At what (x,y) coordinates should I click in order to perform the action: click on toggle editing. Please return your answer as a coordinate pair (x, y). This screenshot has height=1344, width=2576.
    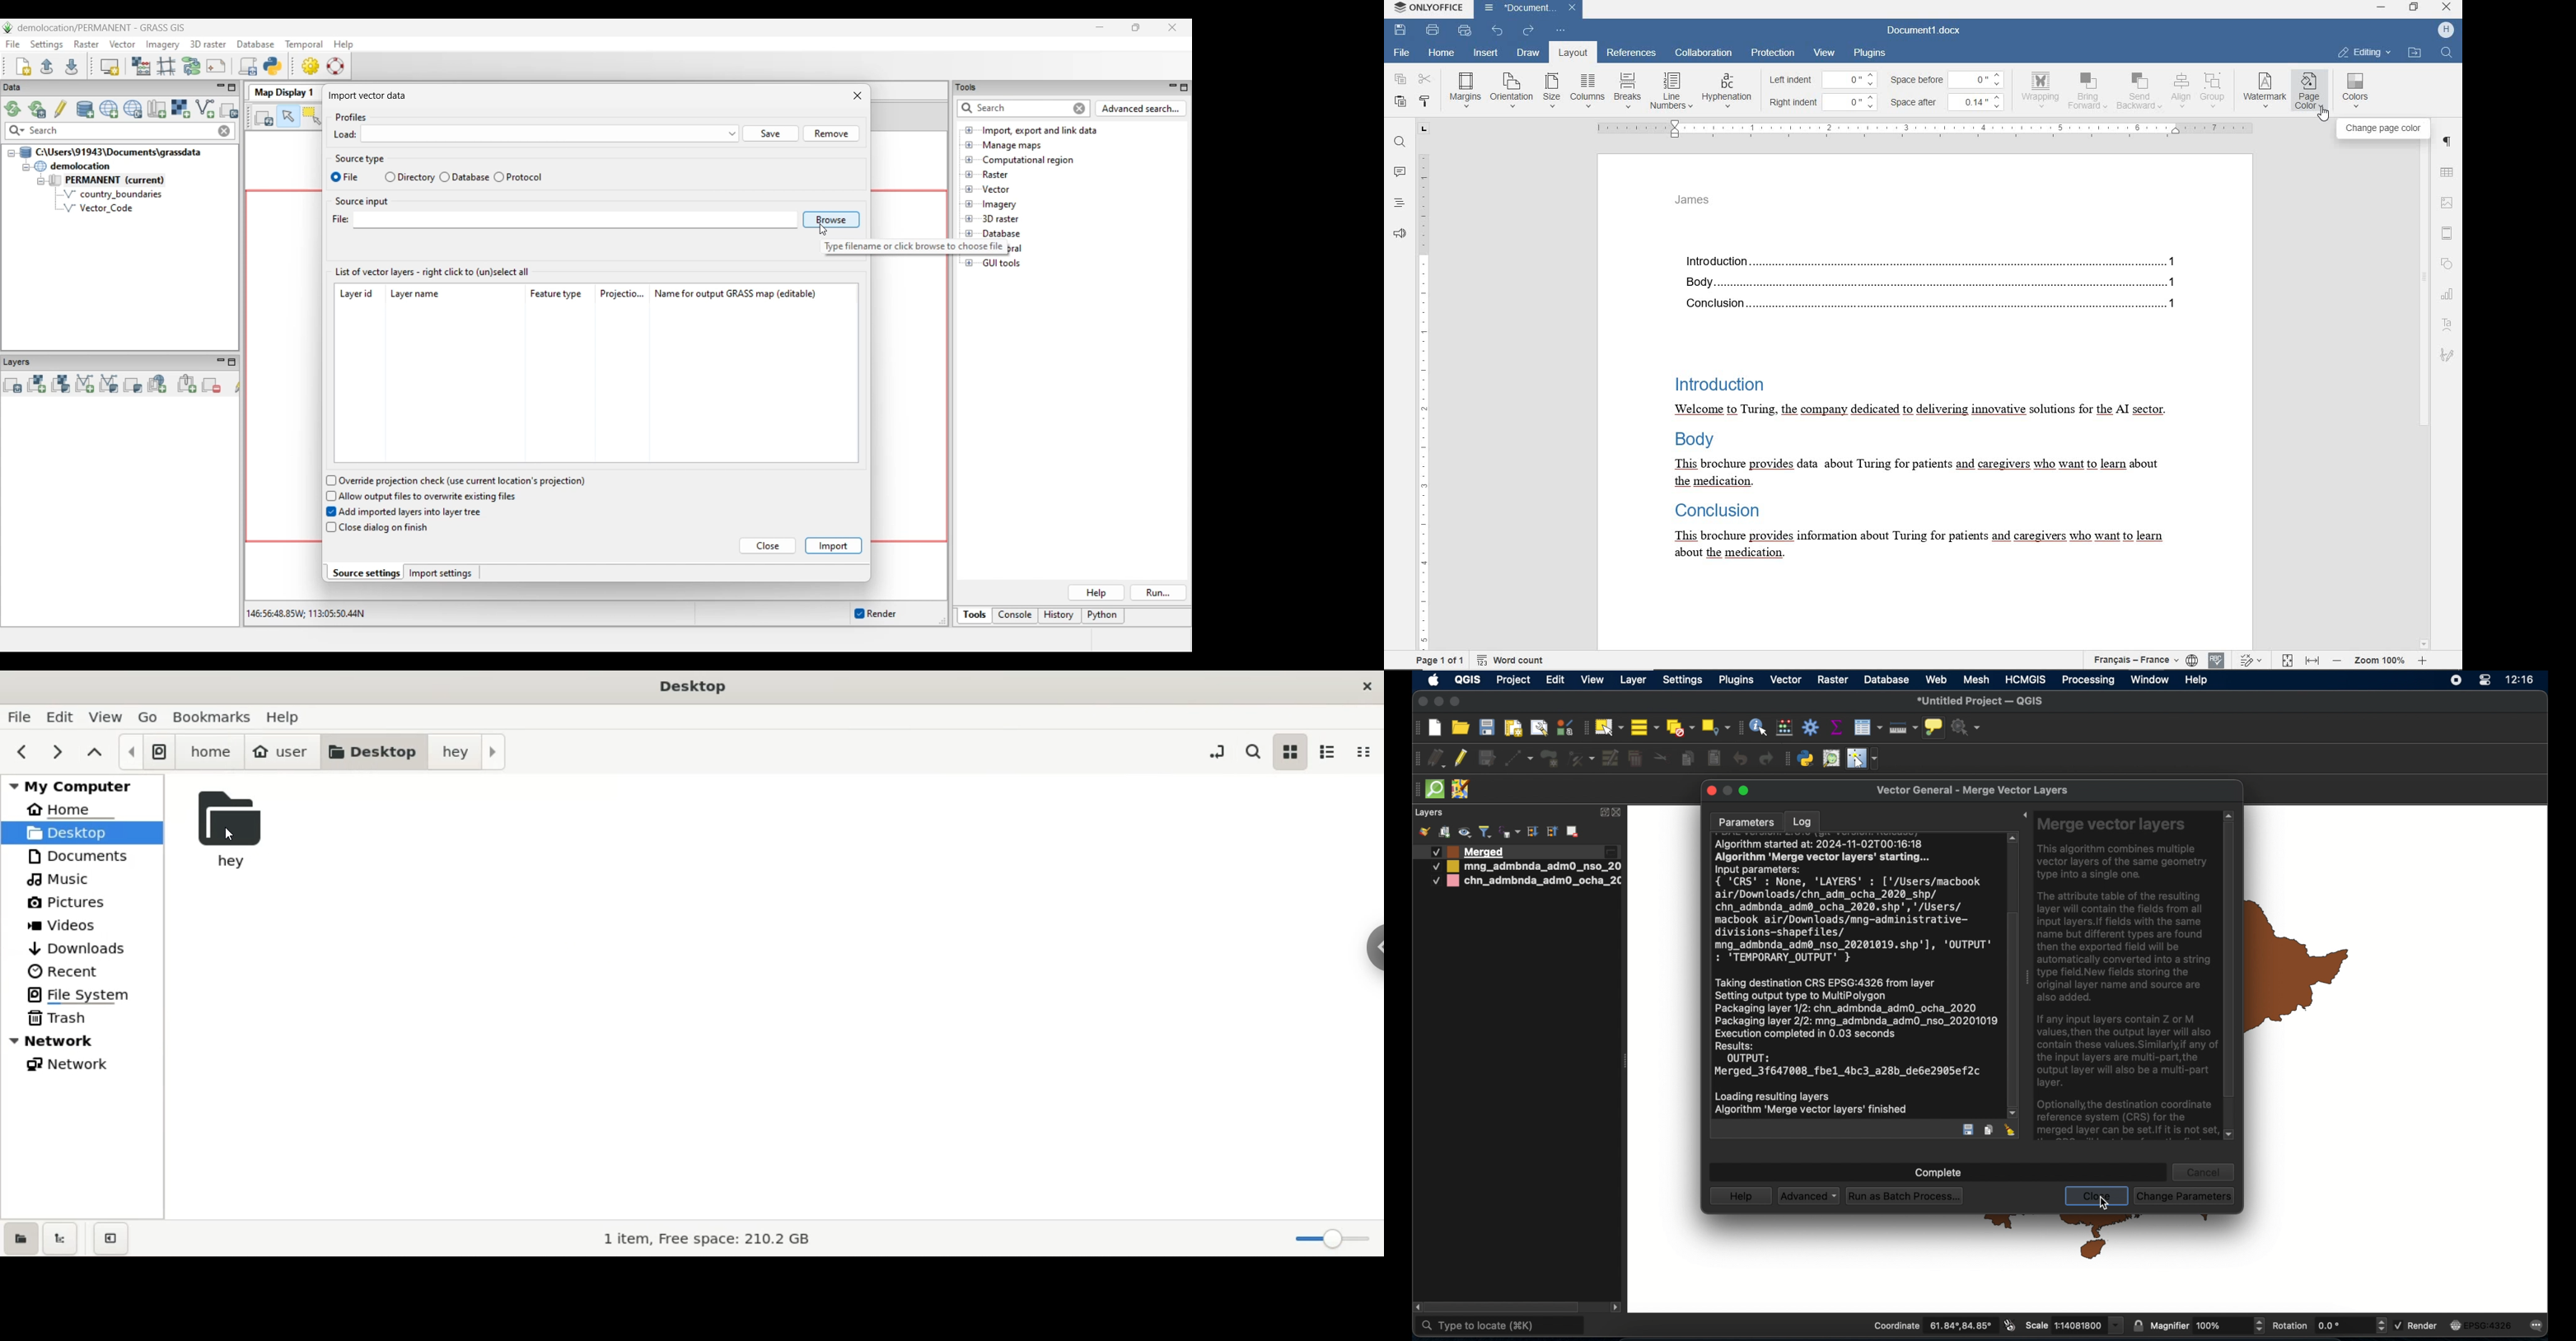
    Looking at the image, I should click on (1462, 759).